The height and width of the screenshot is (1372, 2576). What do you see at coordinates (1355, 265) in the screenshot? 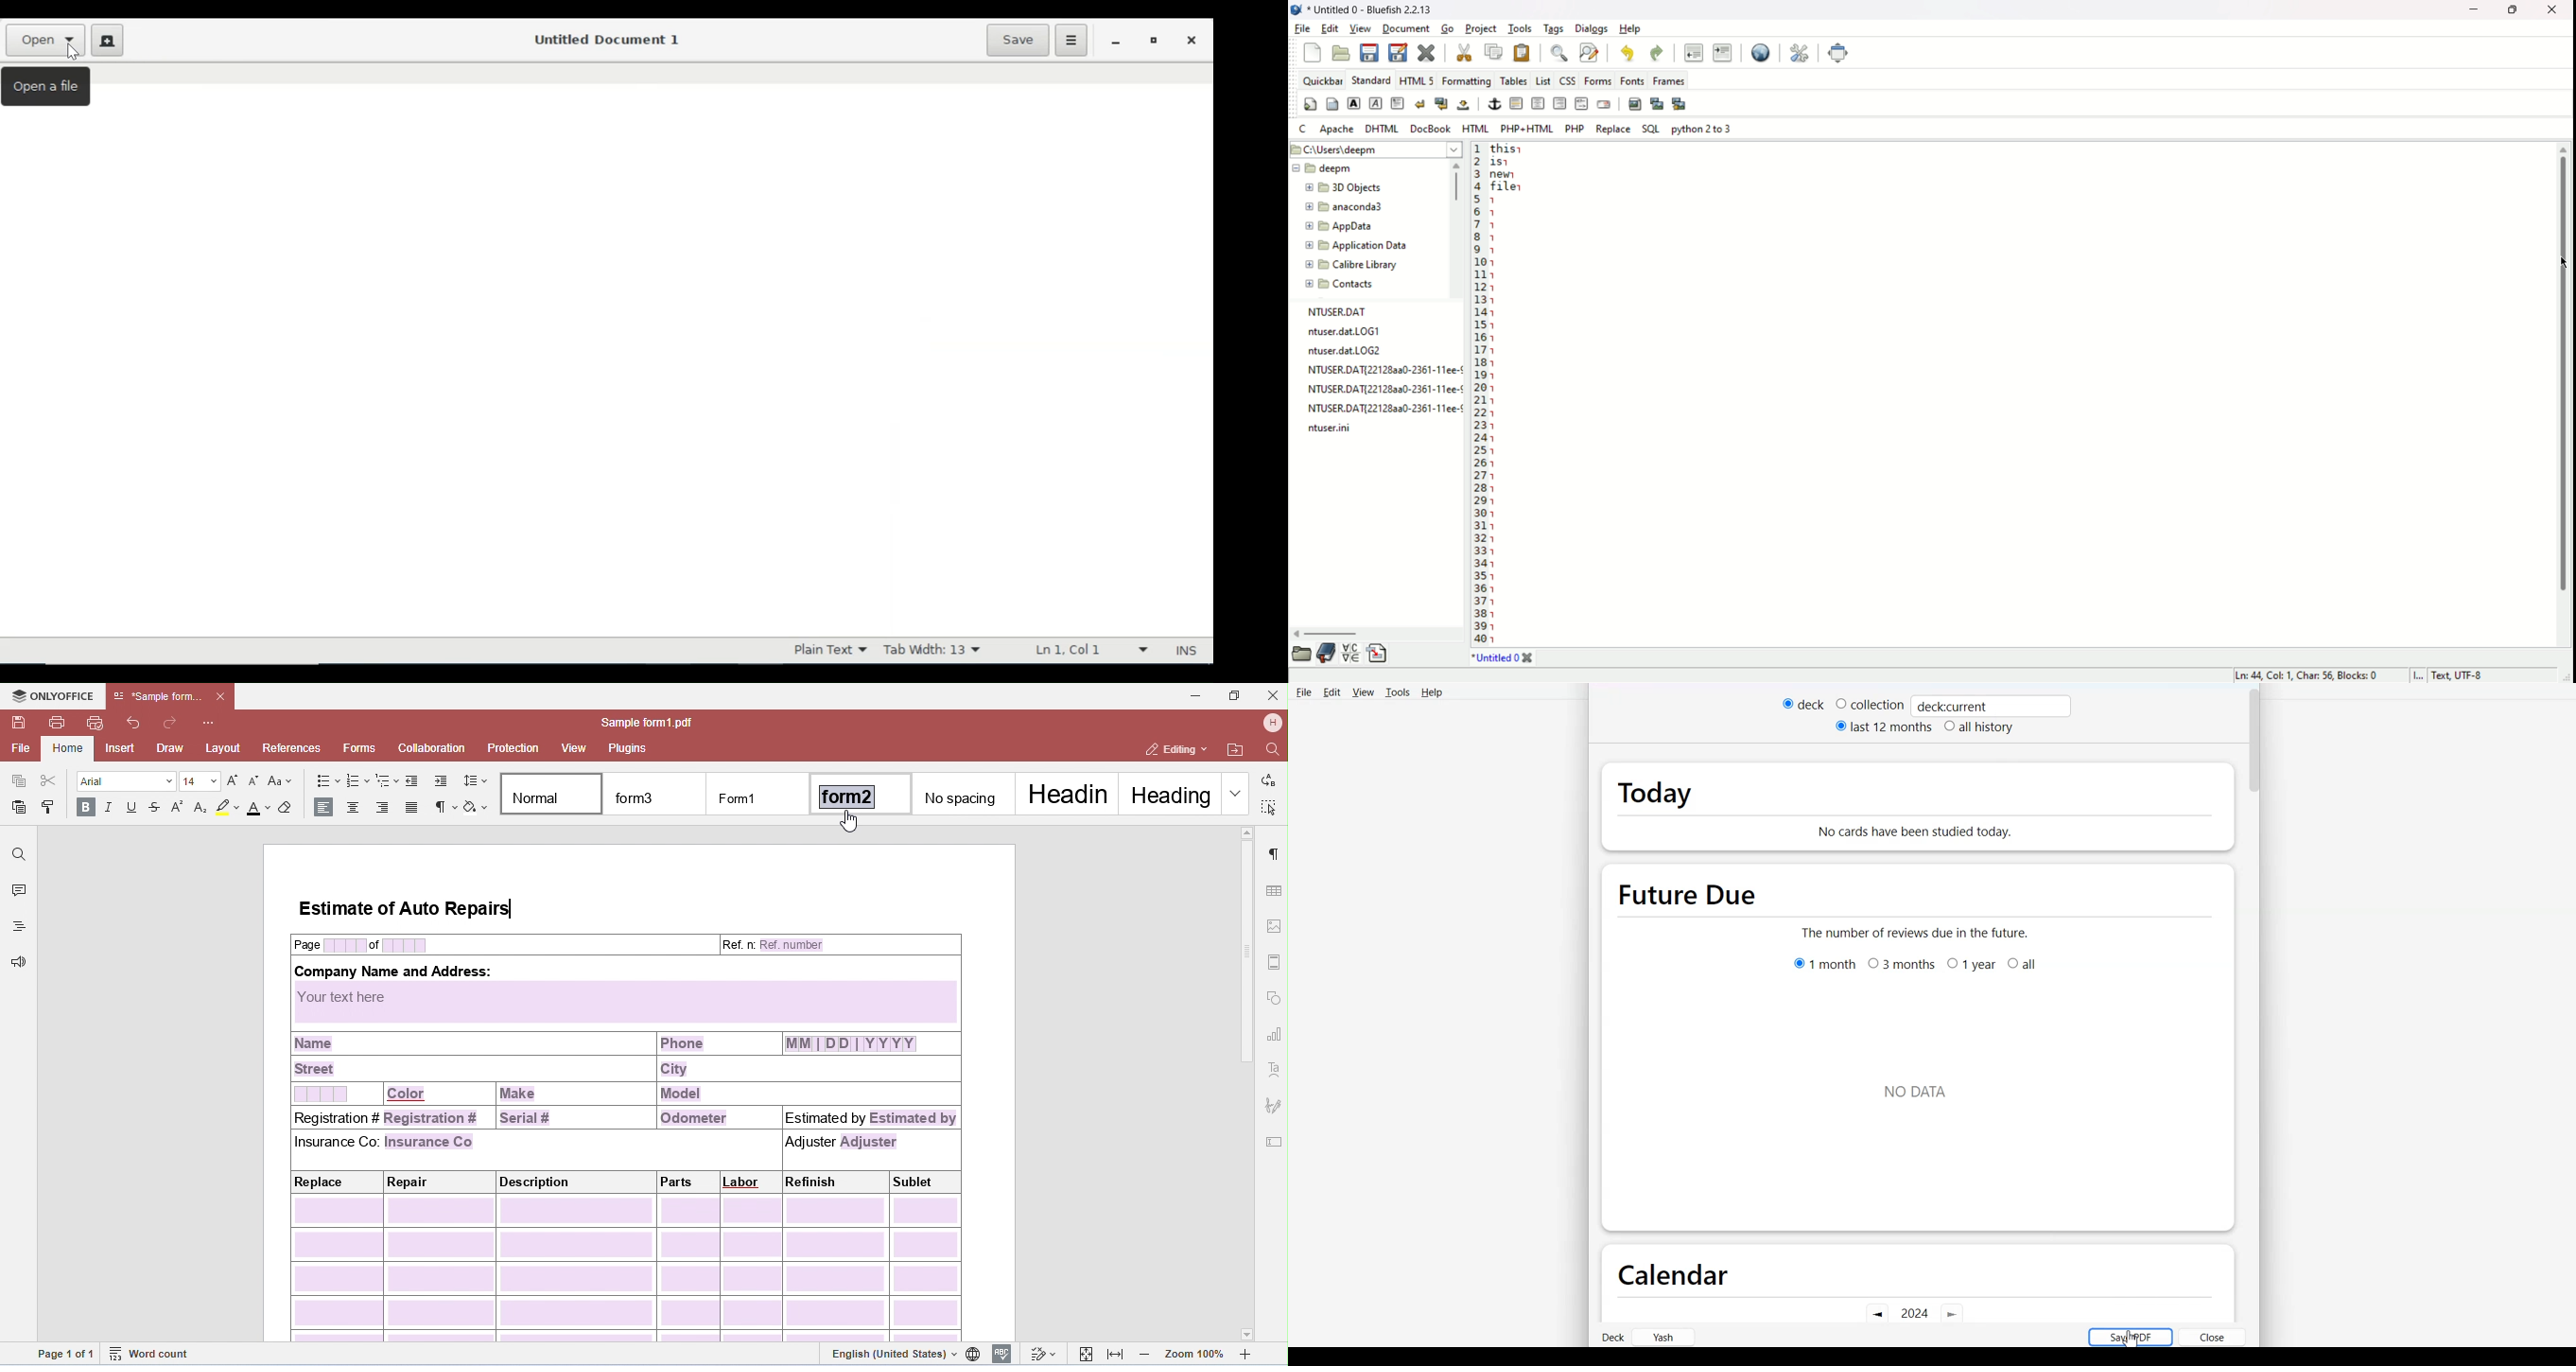
I see `Folder name` at bounding box center [1355, 265].